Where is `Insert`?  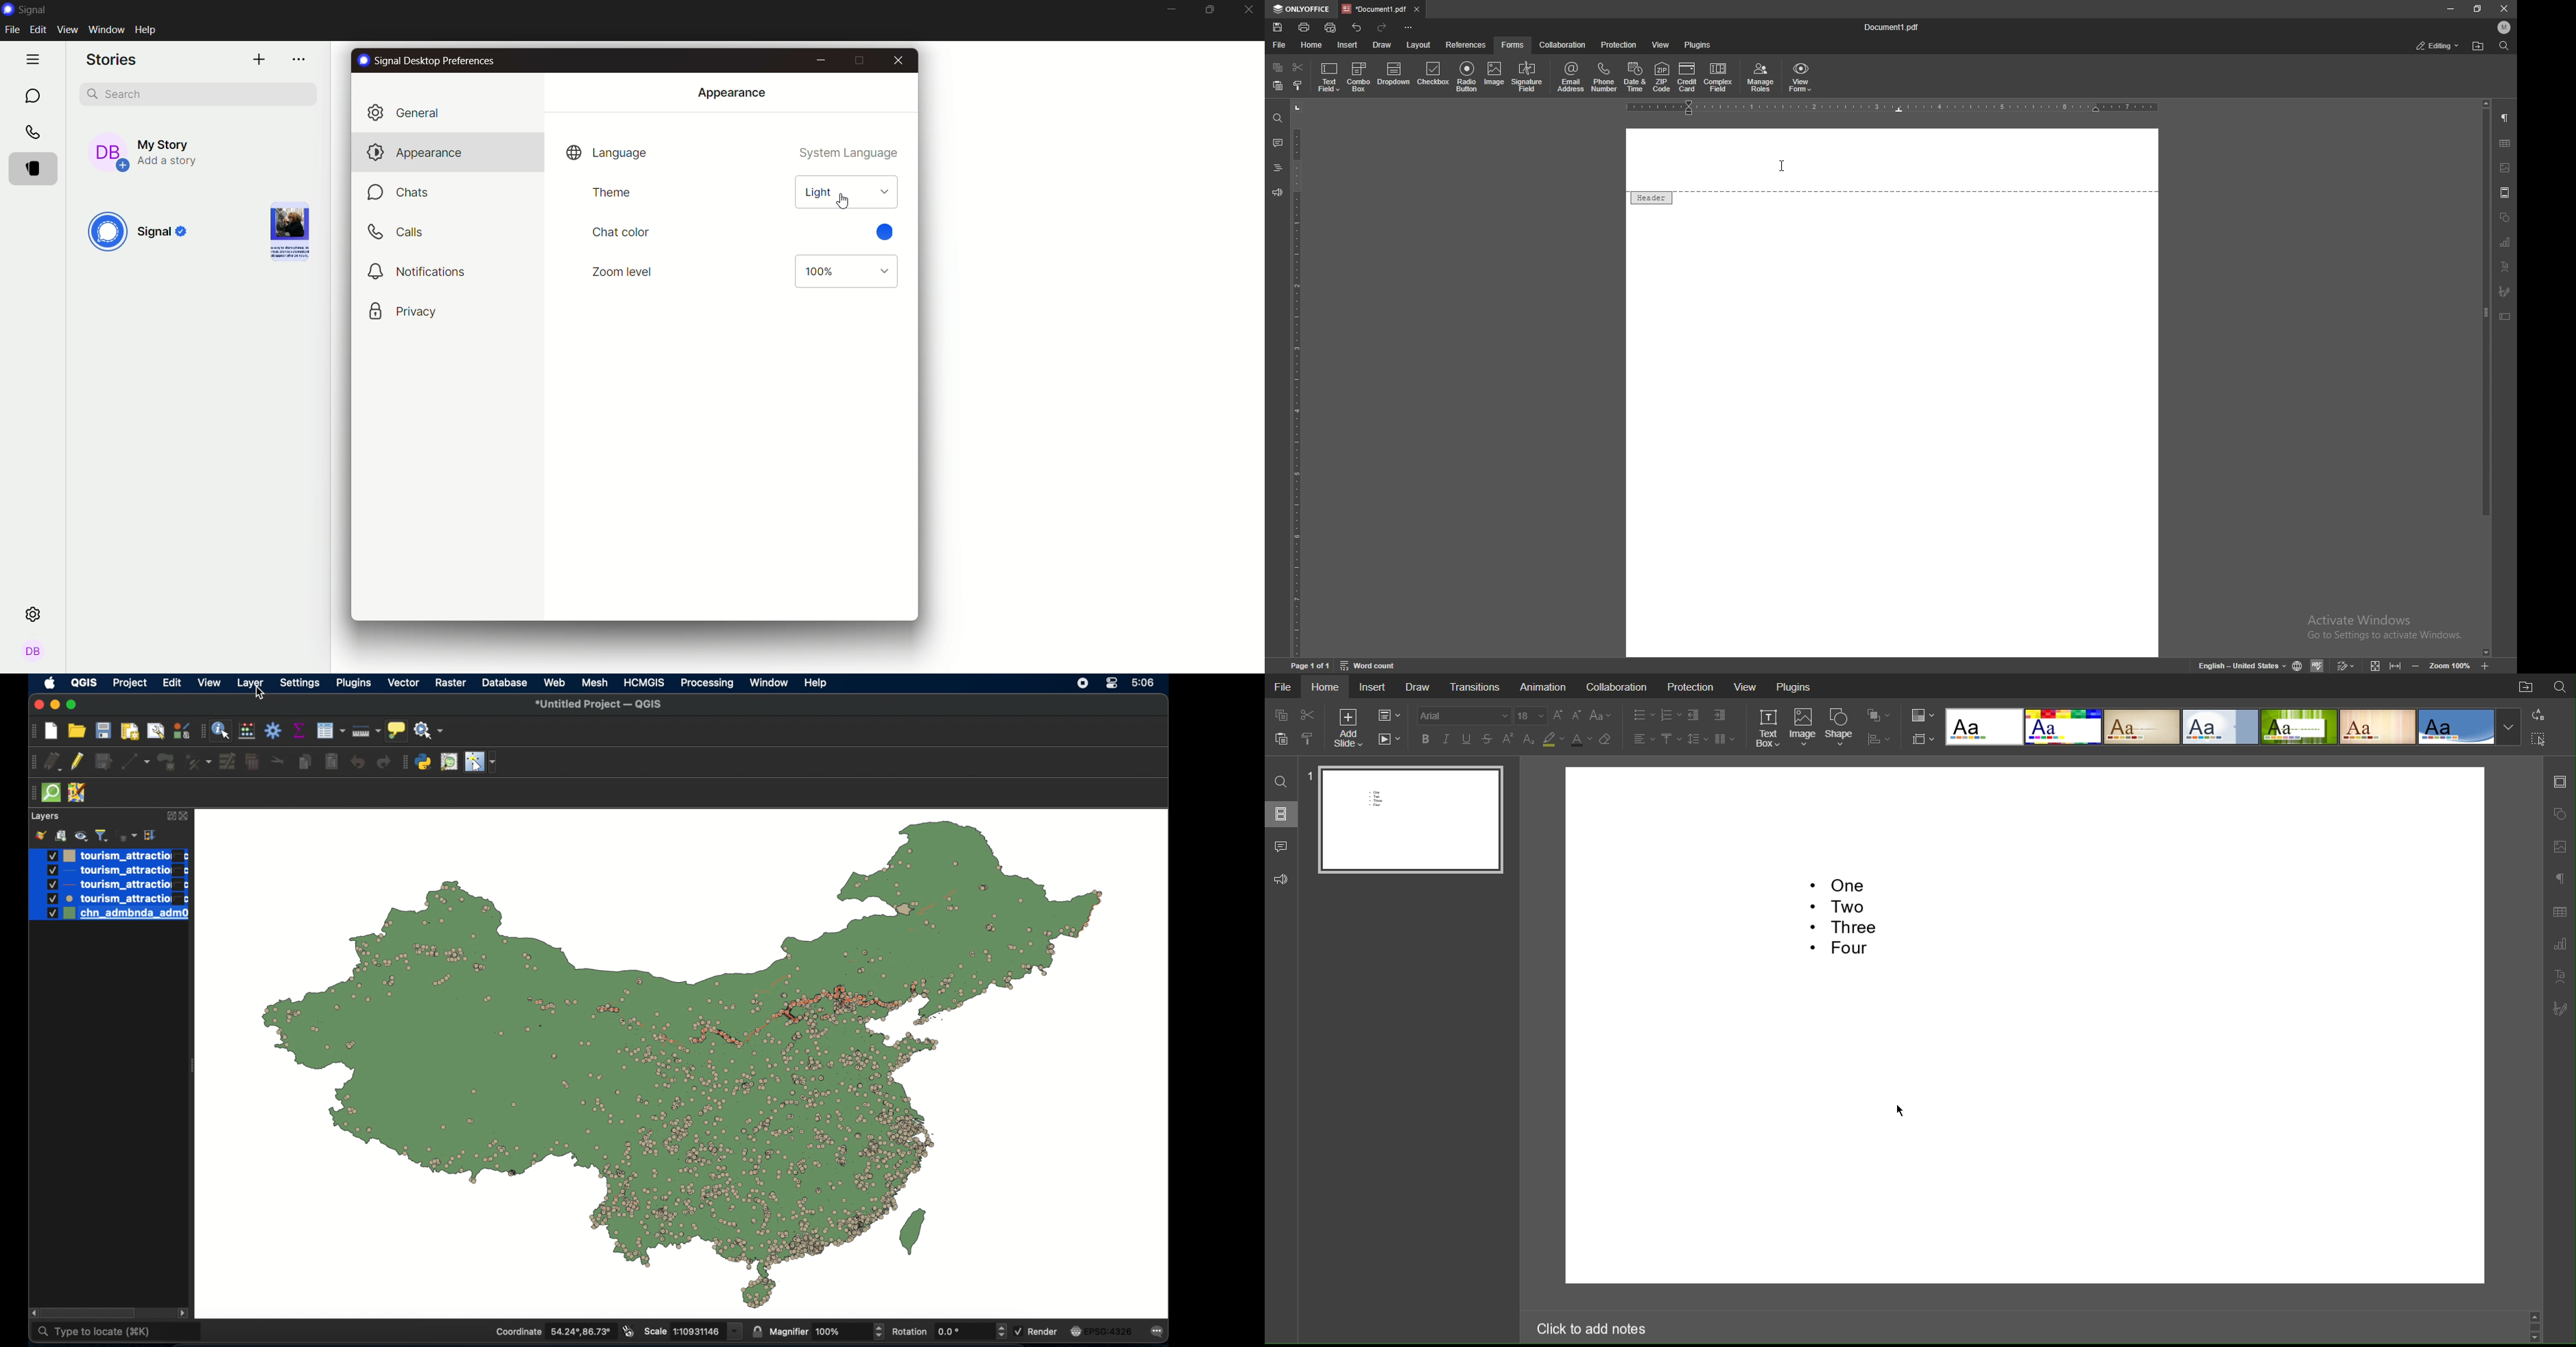
Insert is located at coordinates (1373, 686).